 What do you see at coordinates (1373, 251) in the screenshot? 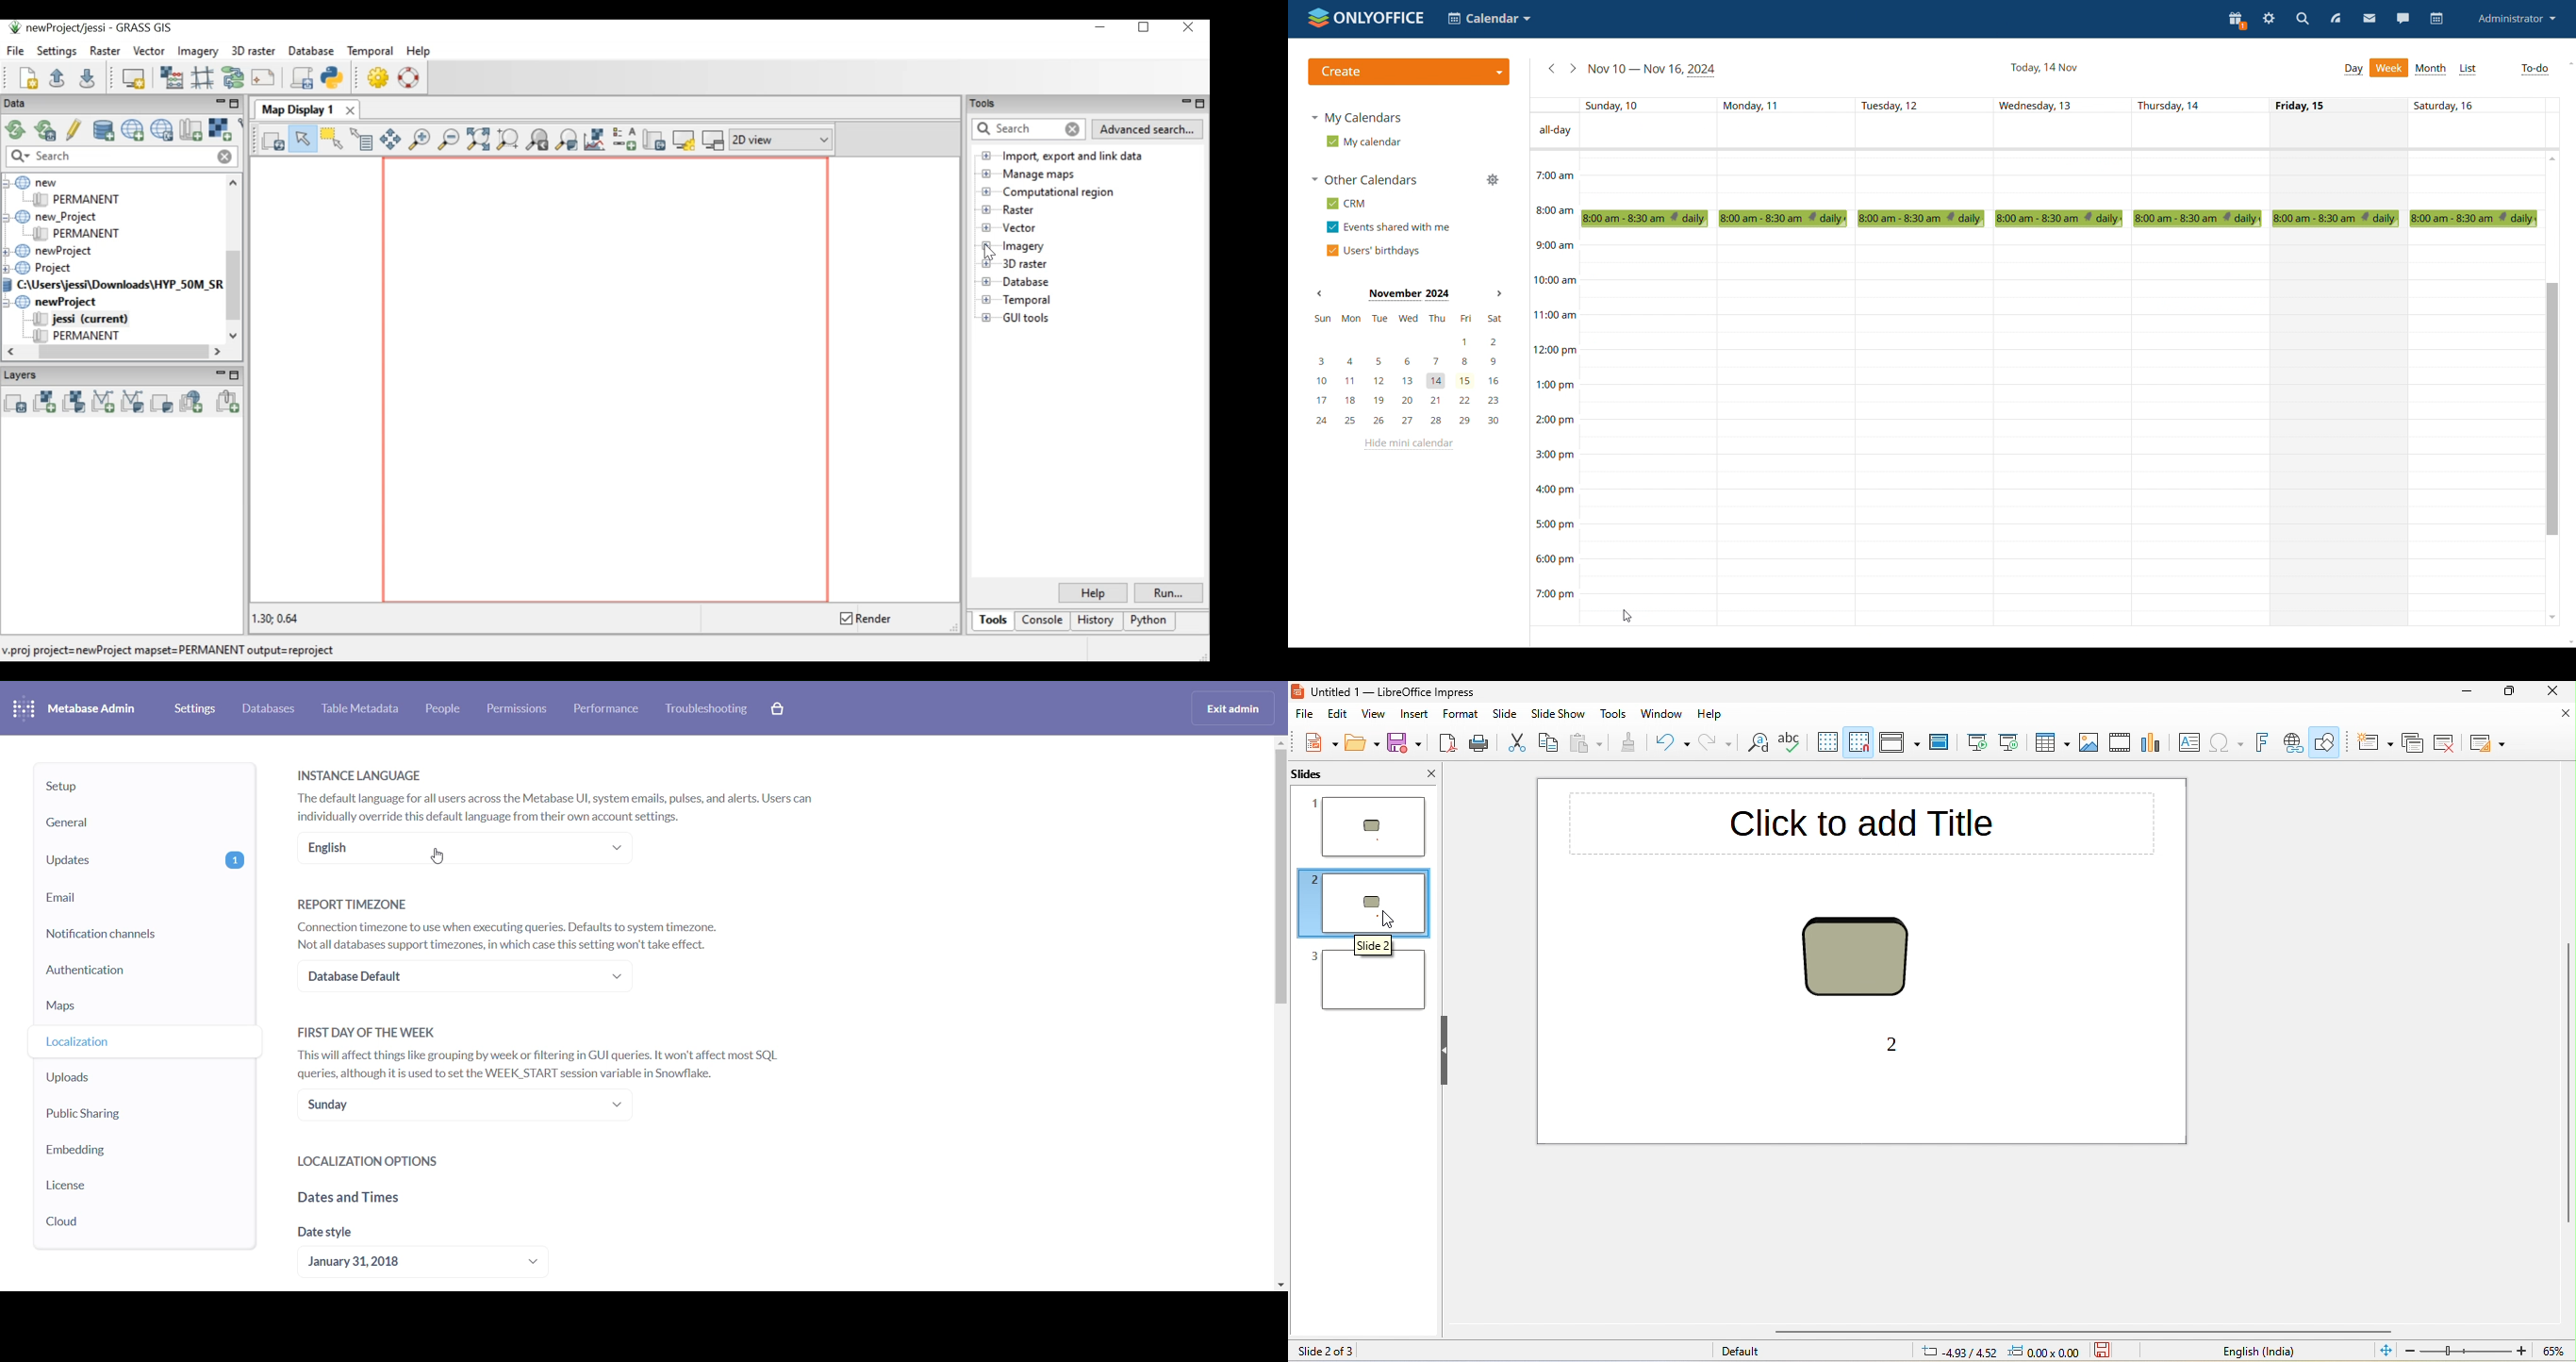
I see `users' birthdays` at bounding box center [1373, 251].